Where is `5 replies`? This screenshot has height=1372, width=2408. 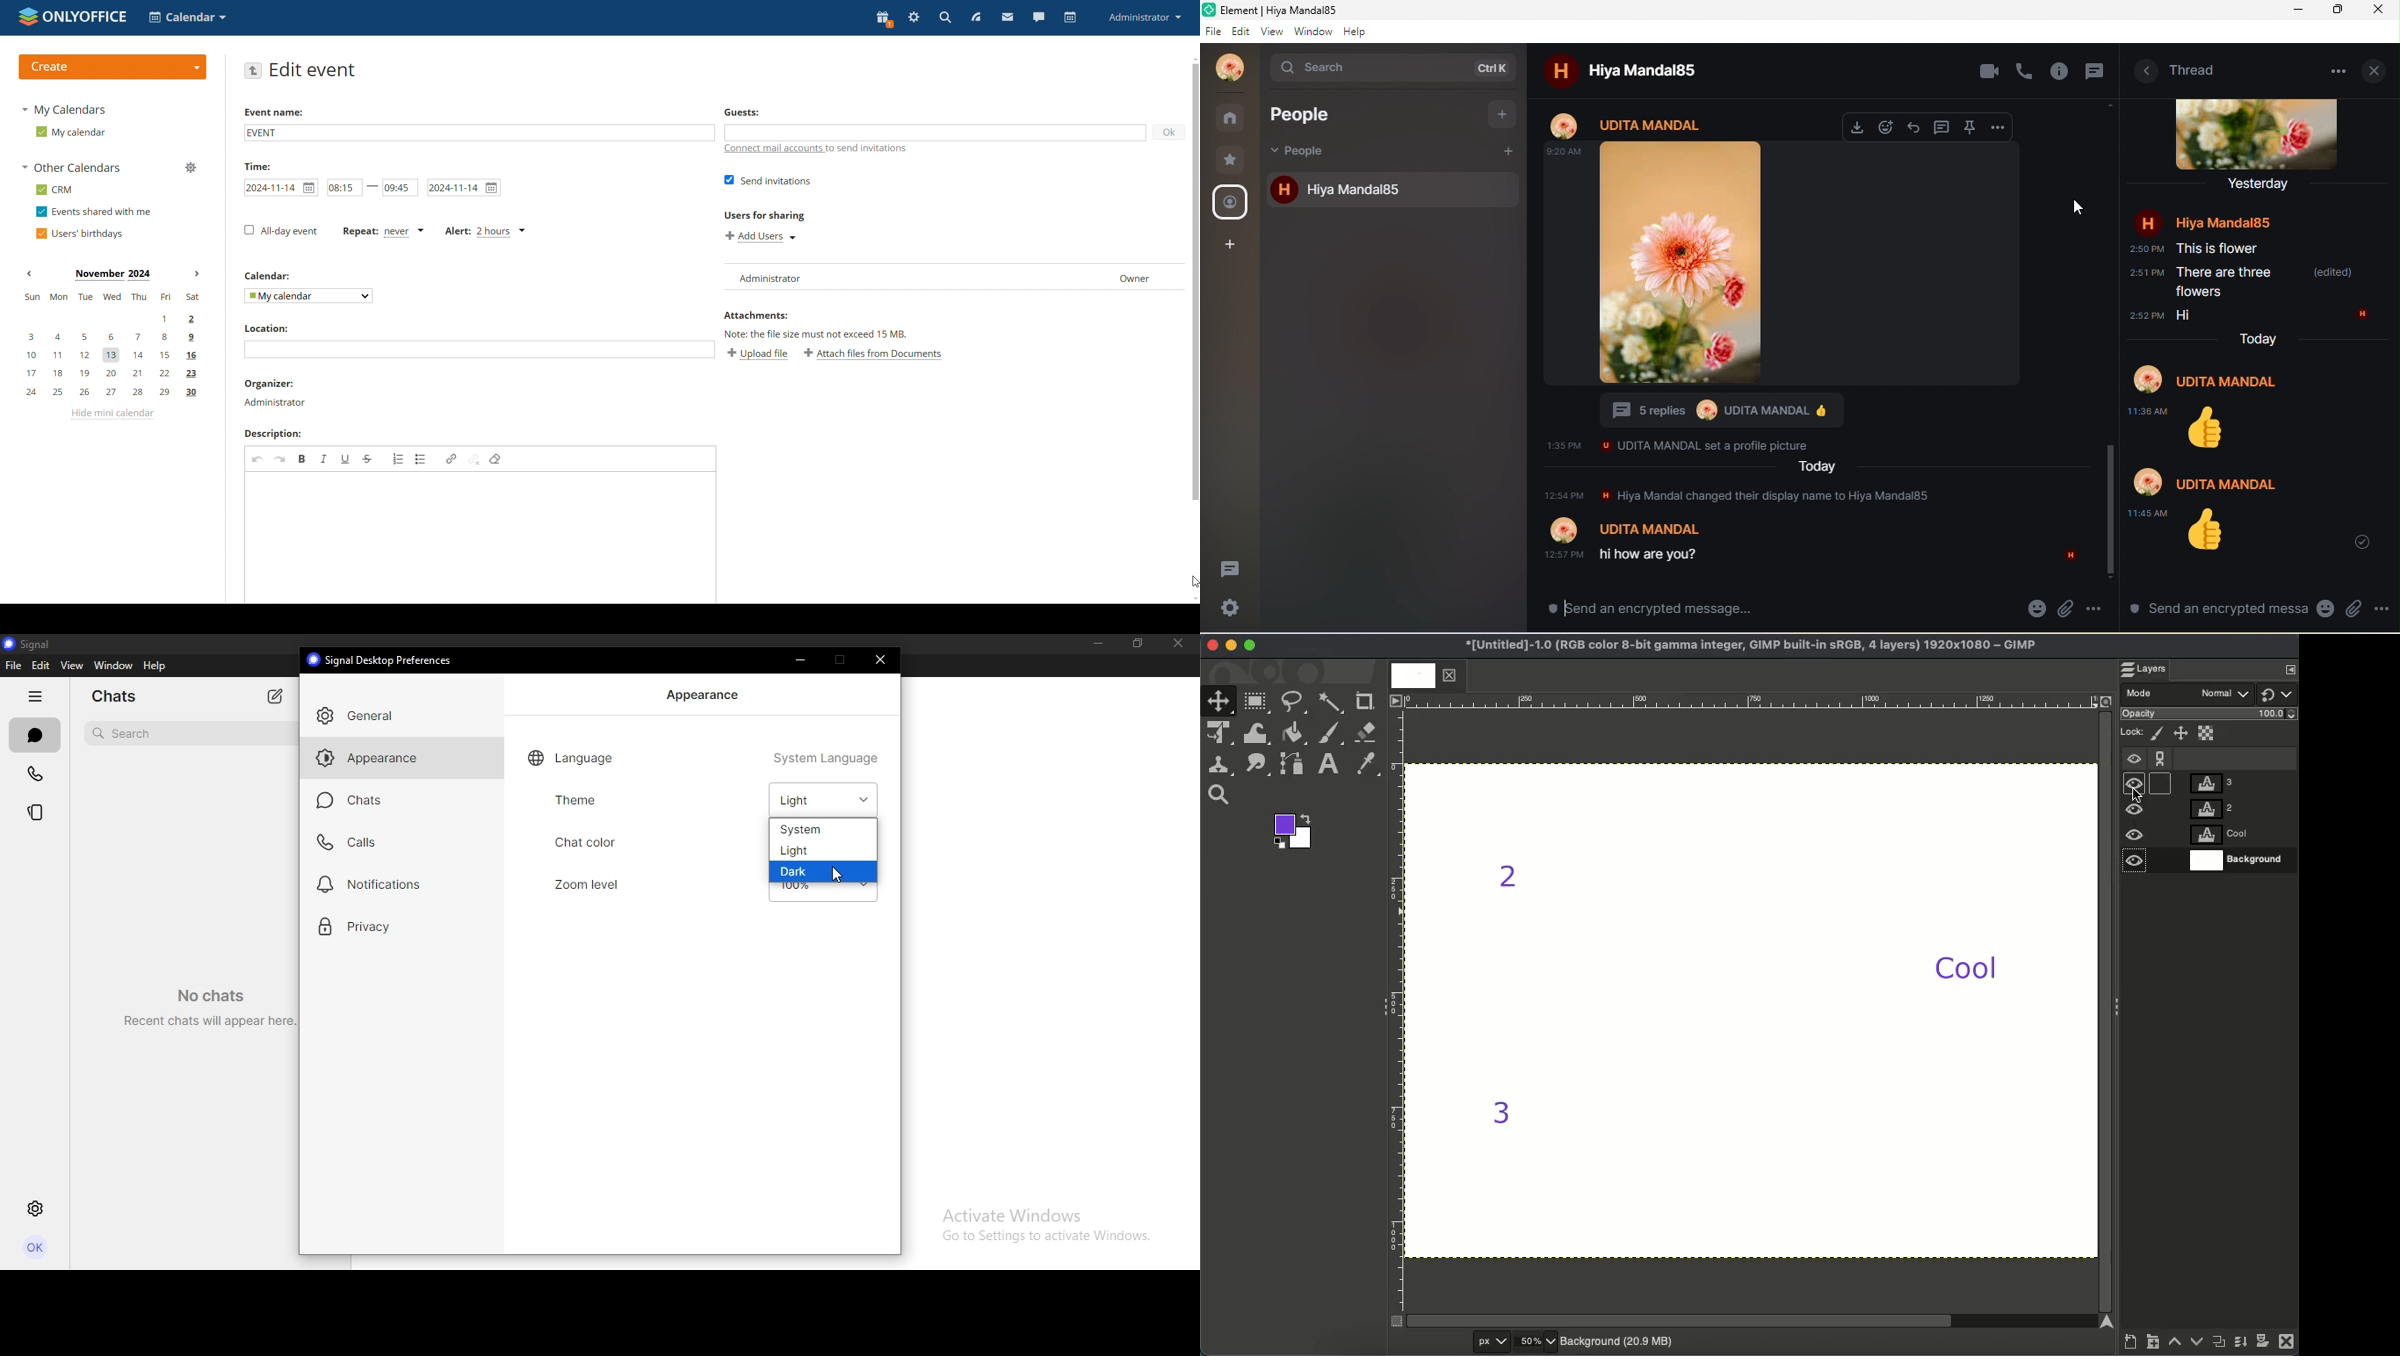 5 replies is located at coordinates (1648, 411).